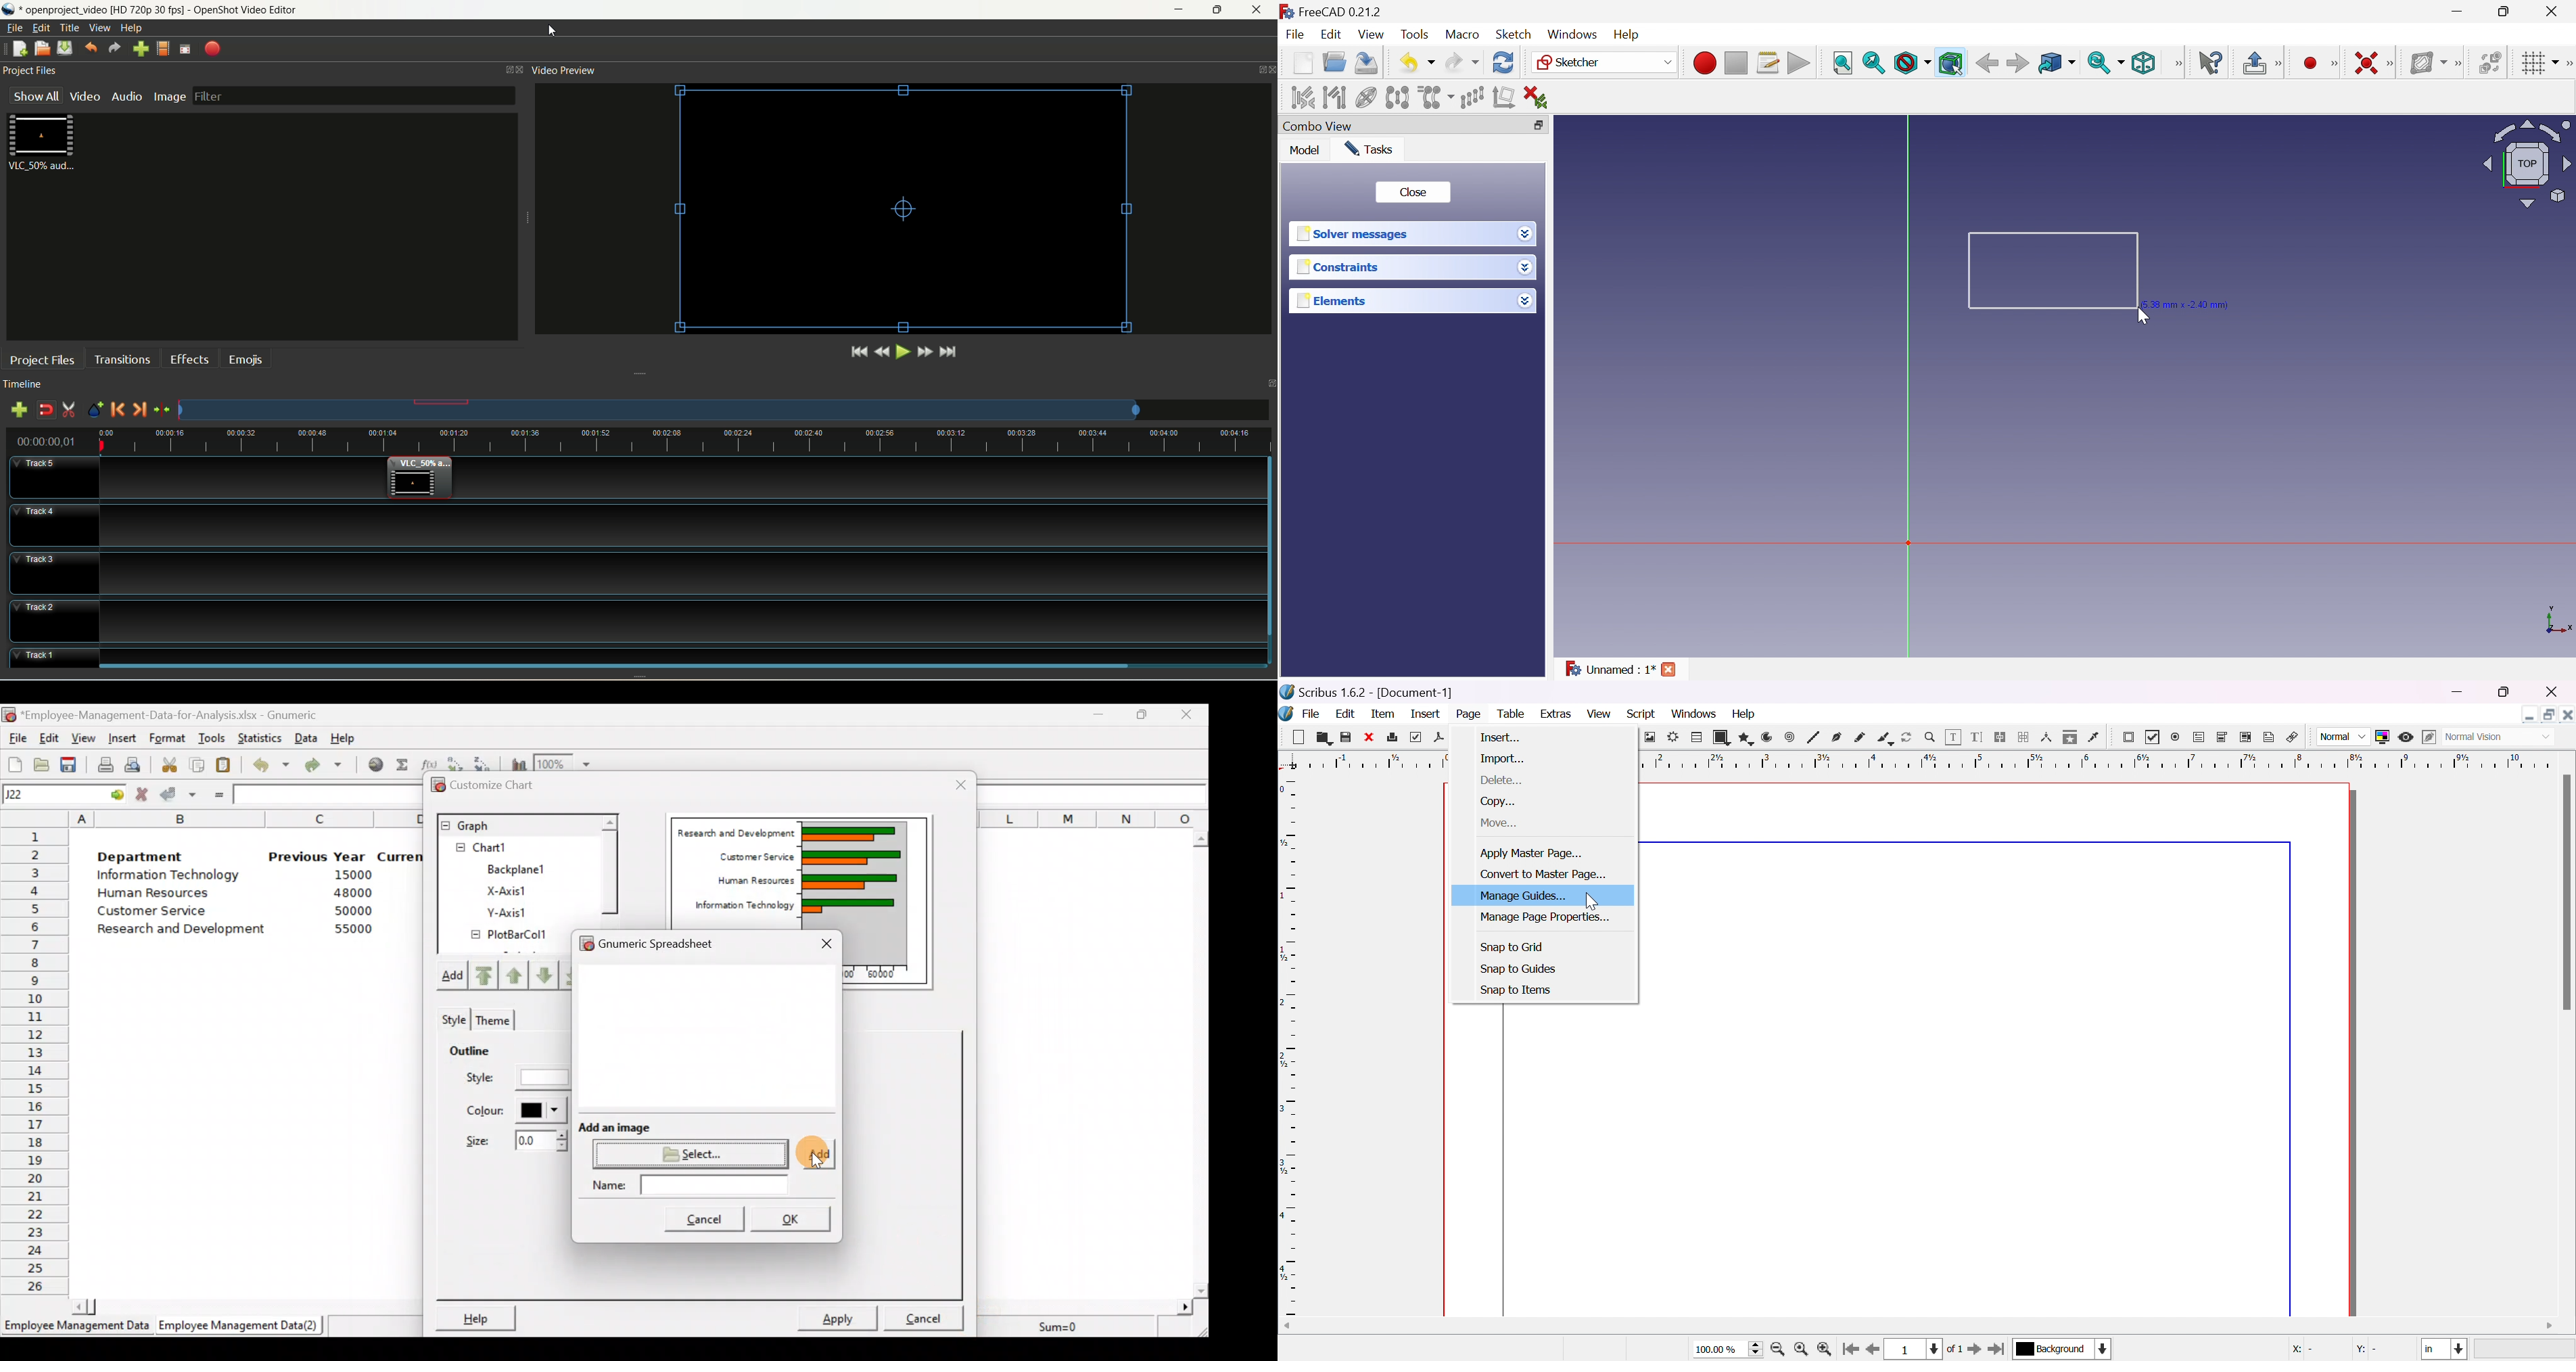 The width and height of the screenshot is (2576, 1372). What do you see at coordinates (1768, 739) in the screenshot?
I see `arc` at bounding box center [1768, 739].